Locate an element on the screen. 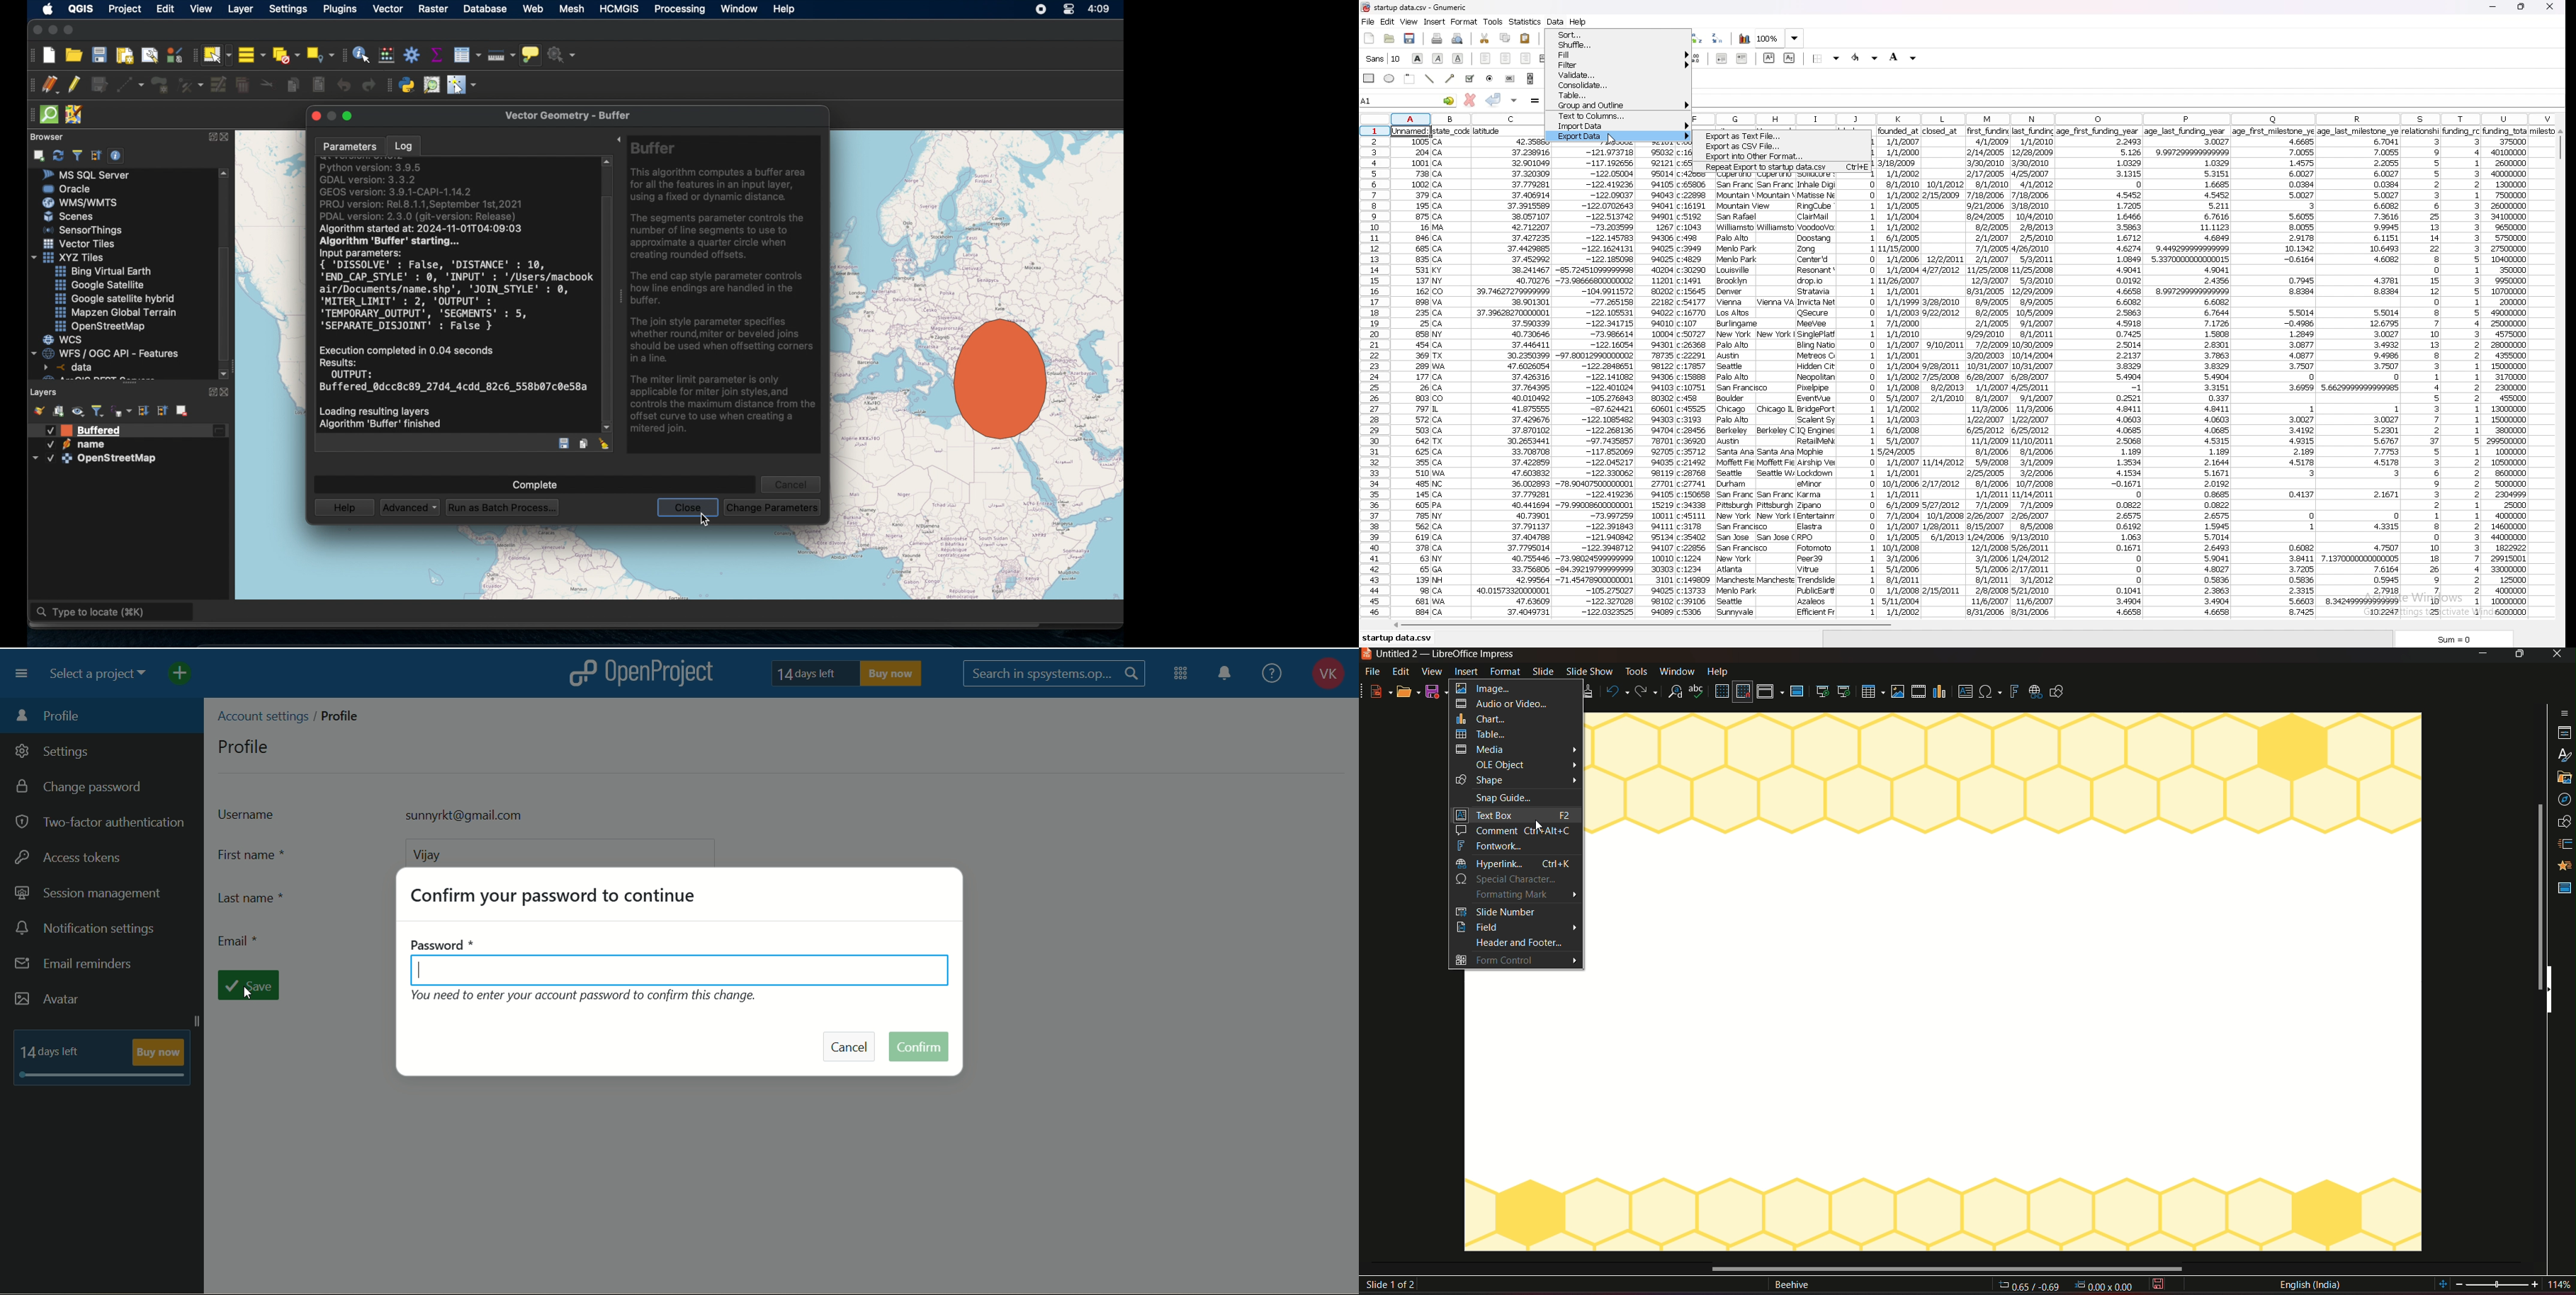 The height and width of the screenshot is (1316, 2576). vertical scrollbar is located at coordinates (2537, 898).